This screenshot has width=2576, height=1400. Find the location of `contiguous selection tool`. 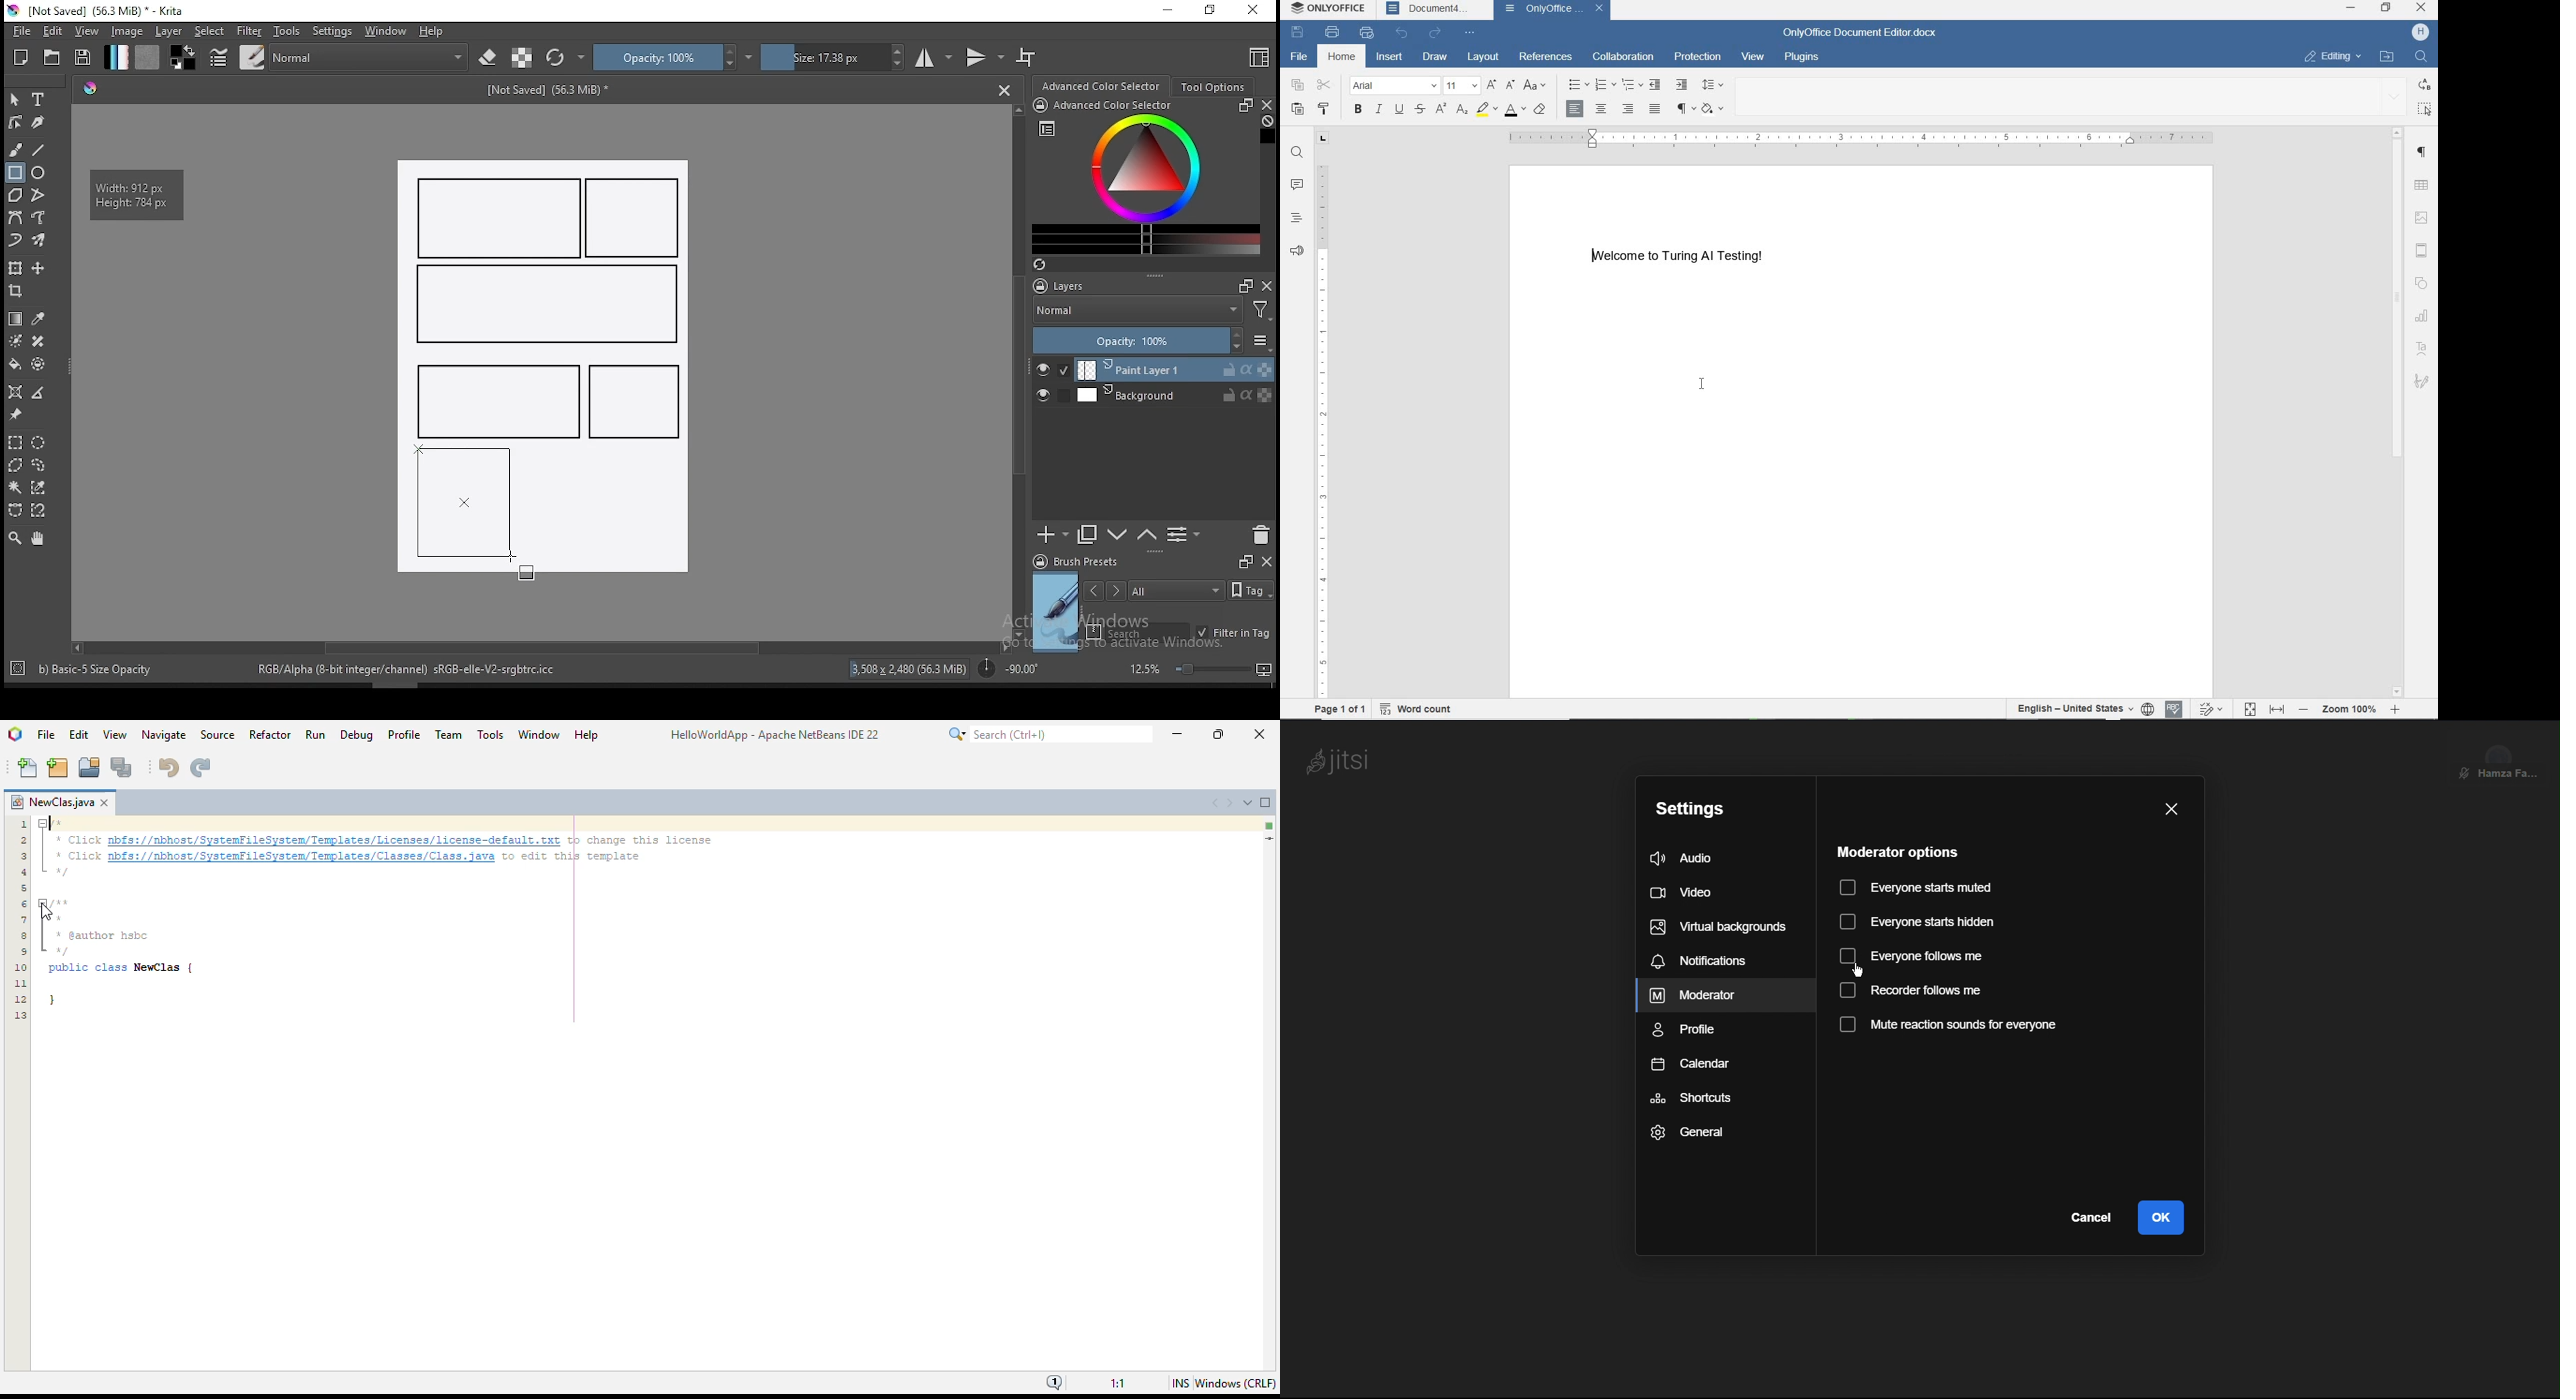

contiguous selection tool is located at coordinates (16, 489).